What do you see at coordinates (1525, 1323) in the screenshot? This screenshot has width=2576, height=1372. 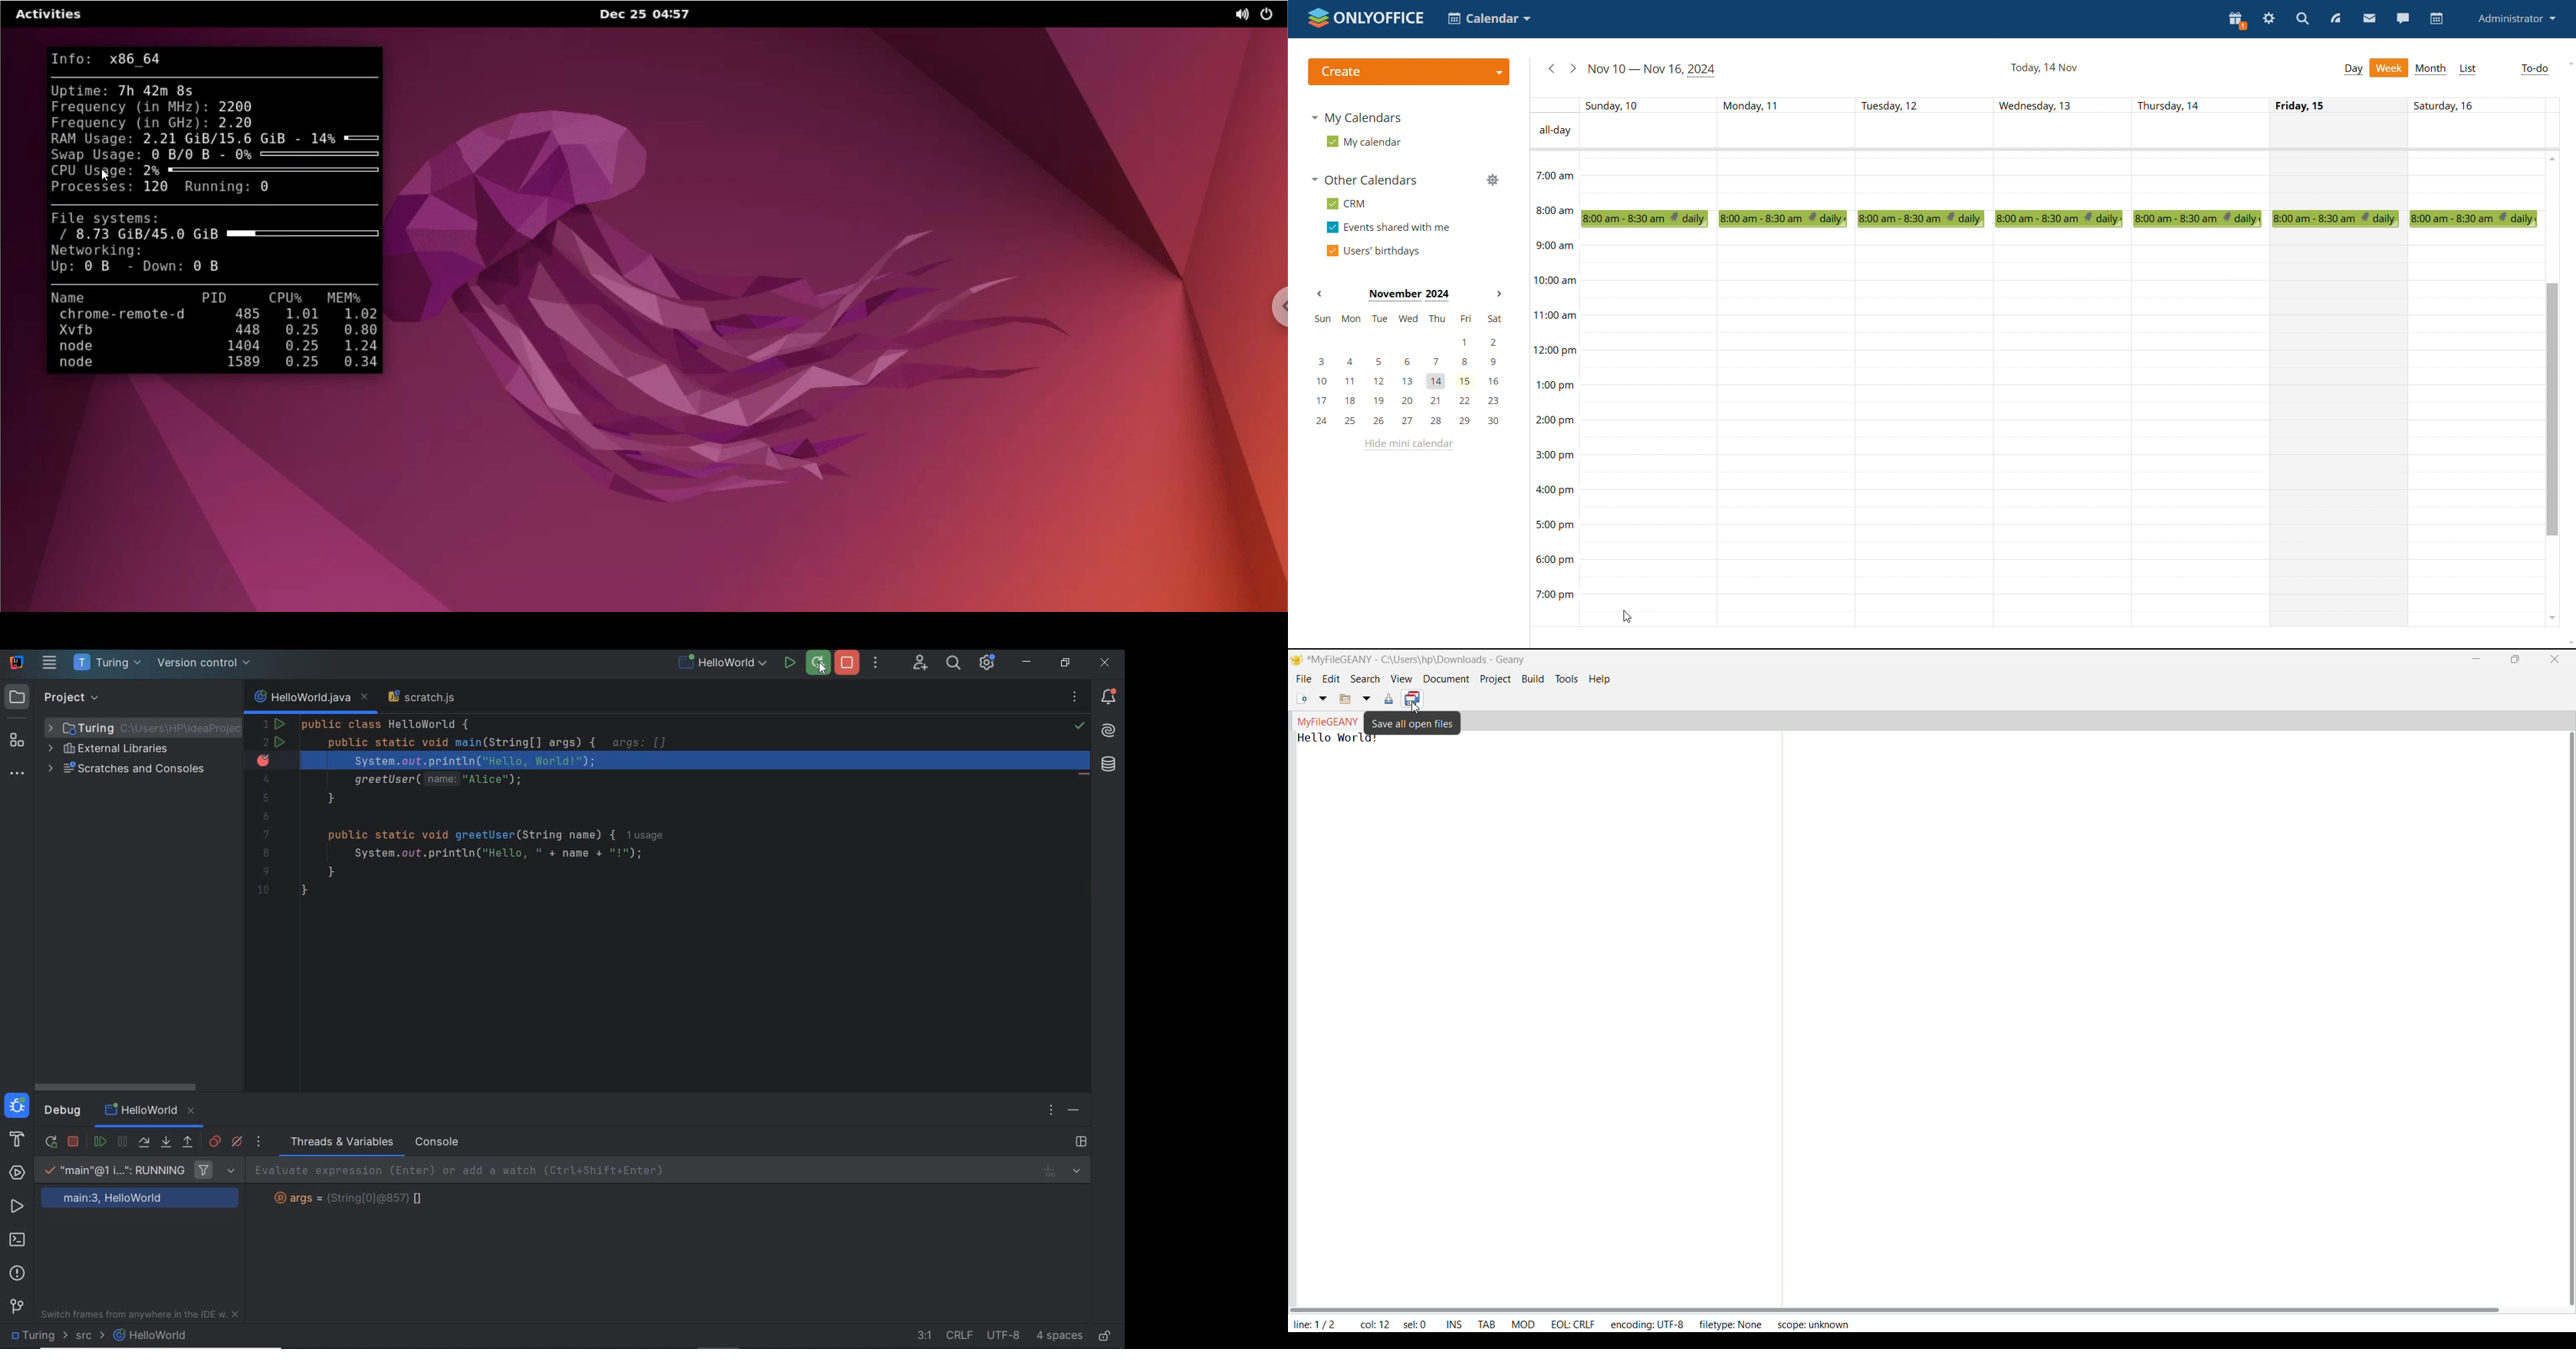 I see `MOD` at bounding box center [1525, 1323].